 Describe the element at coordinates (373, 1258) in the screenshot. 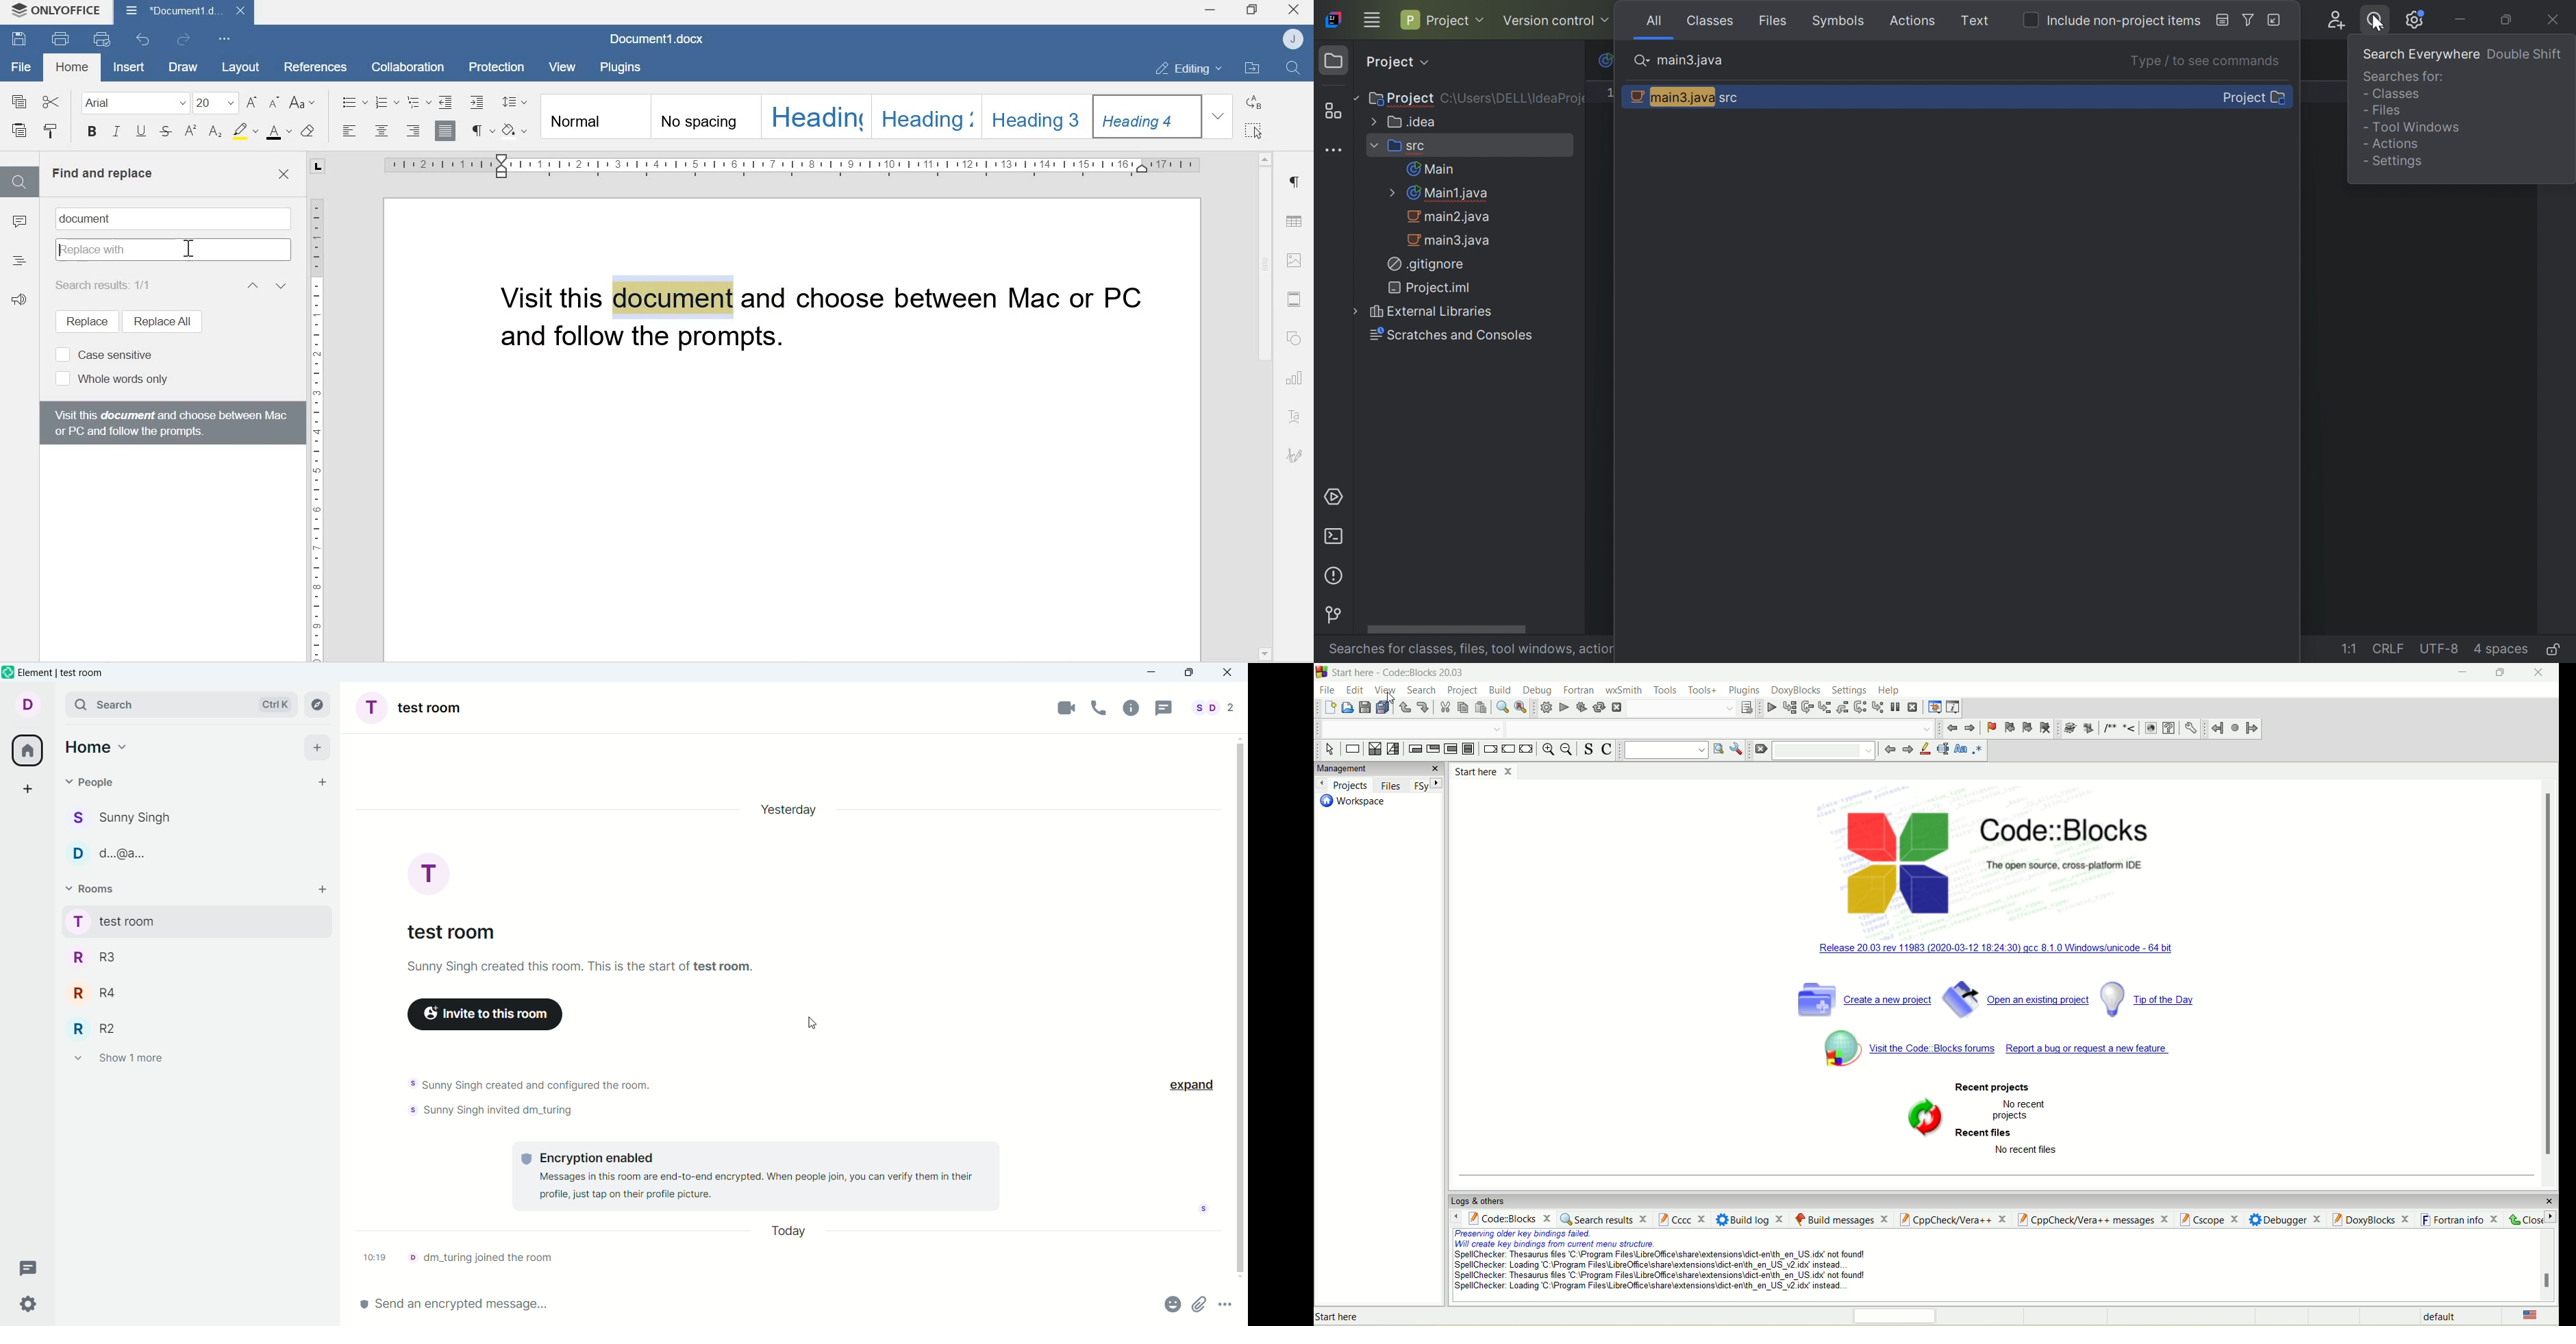

I see `time` at that location.